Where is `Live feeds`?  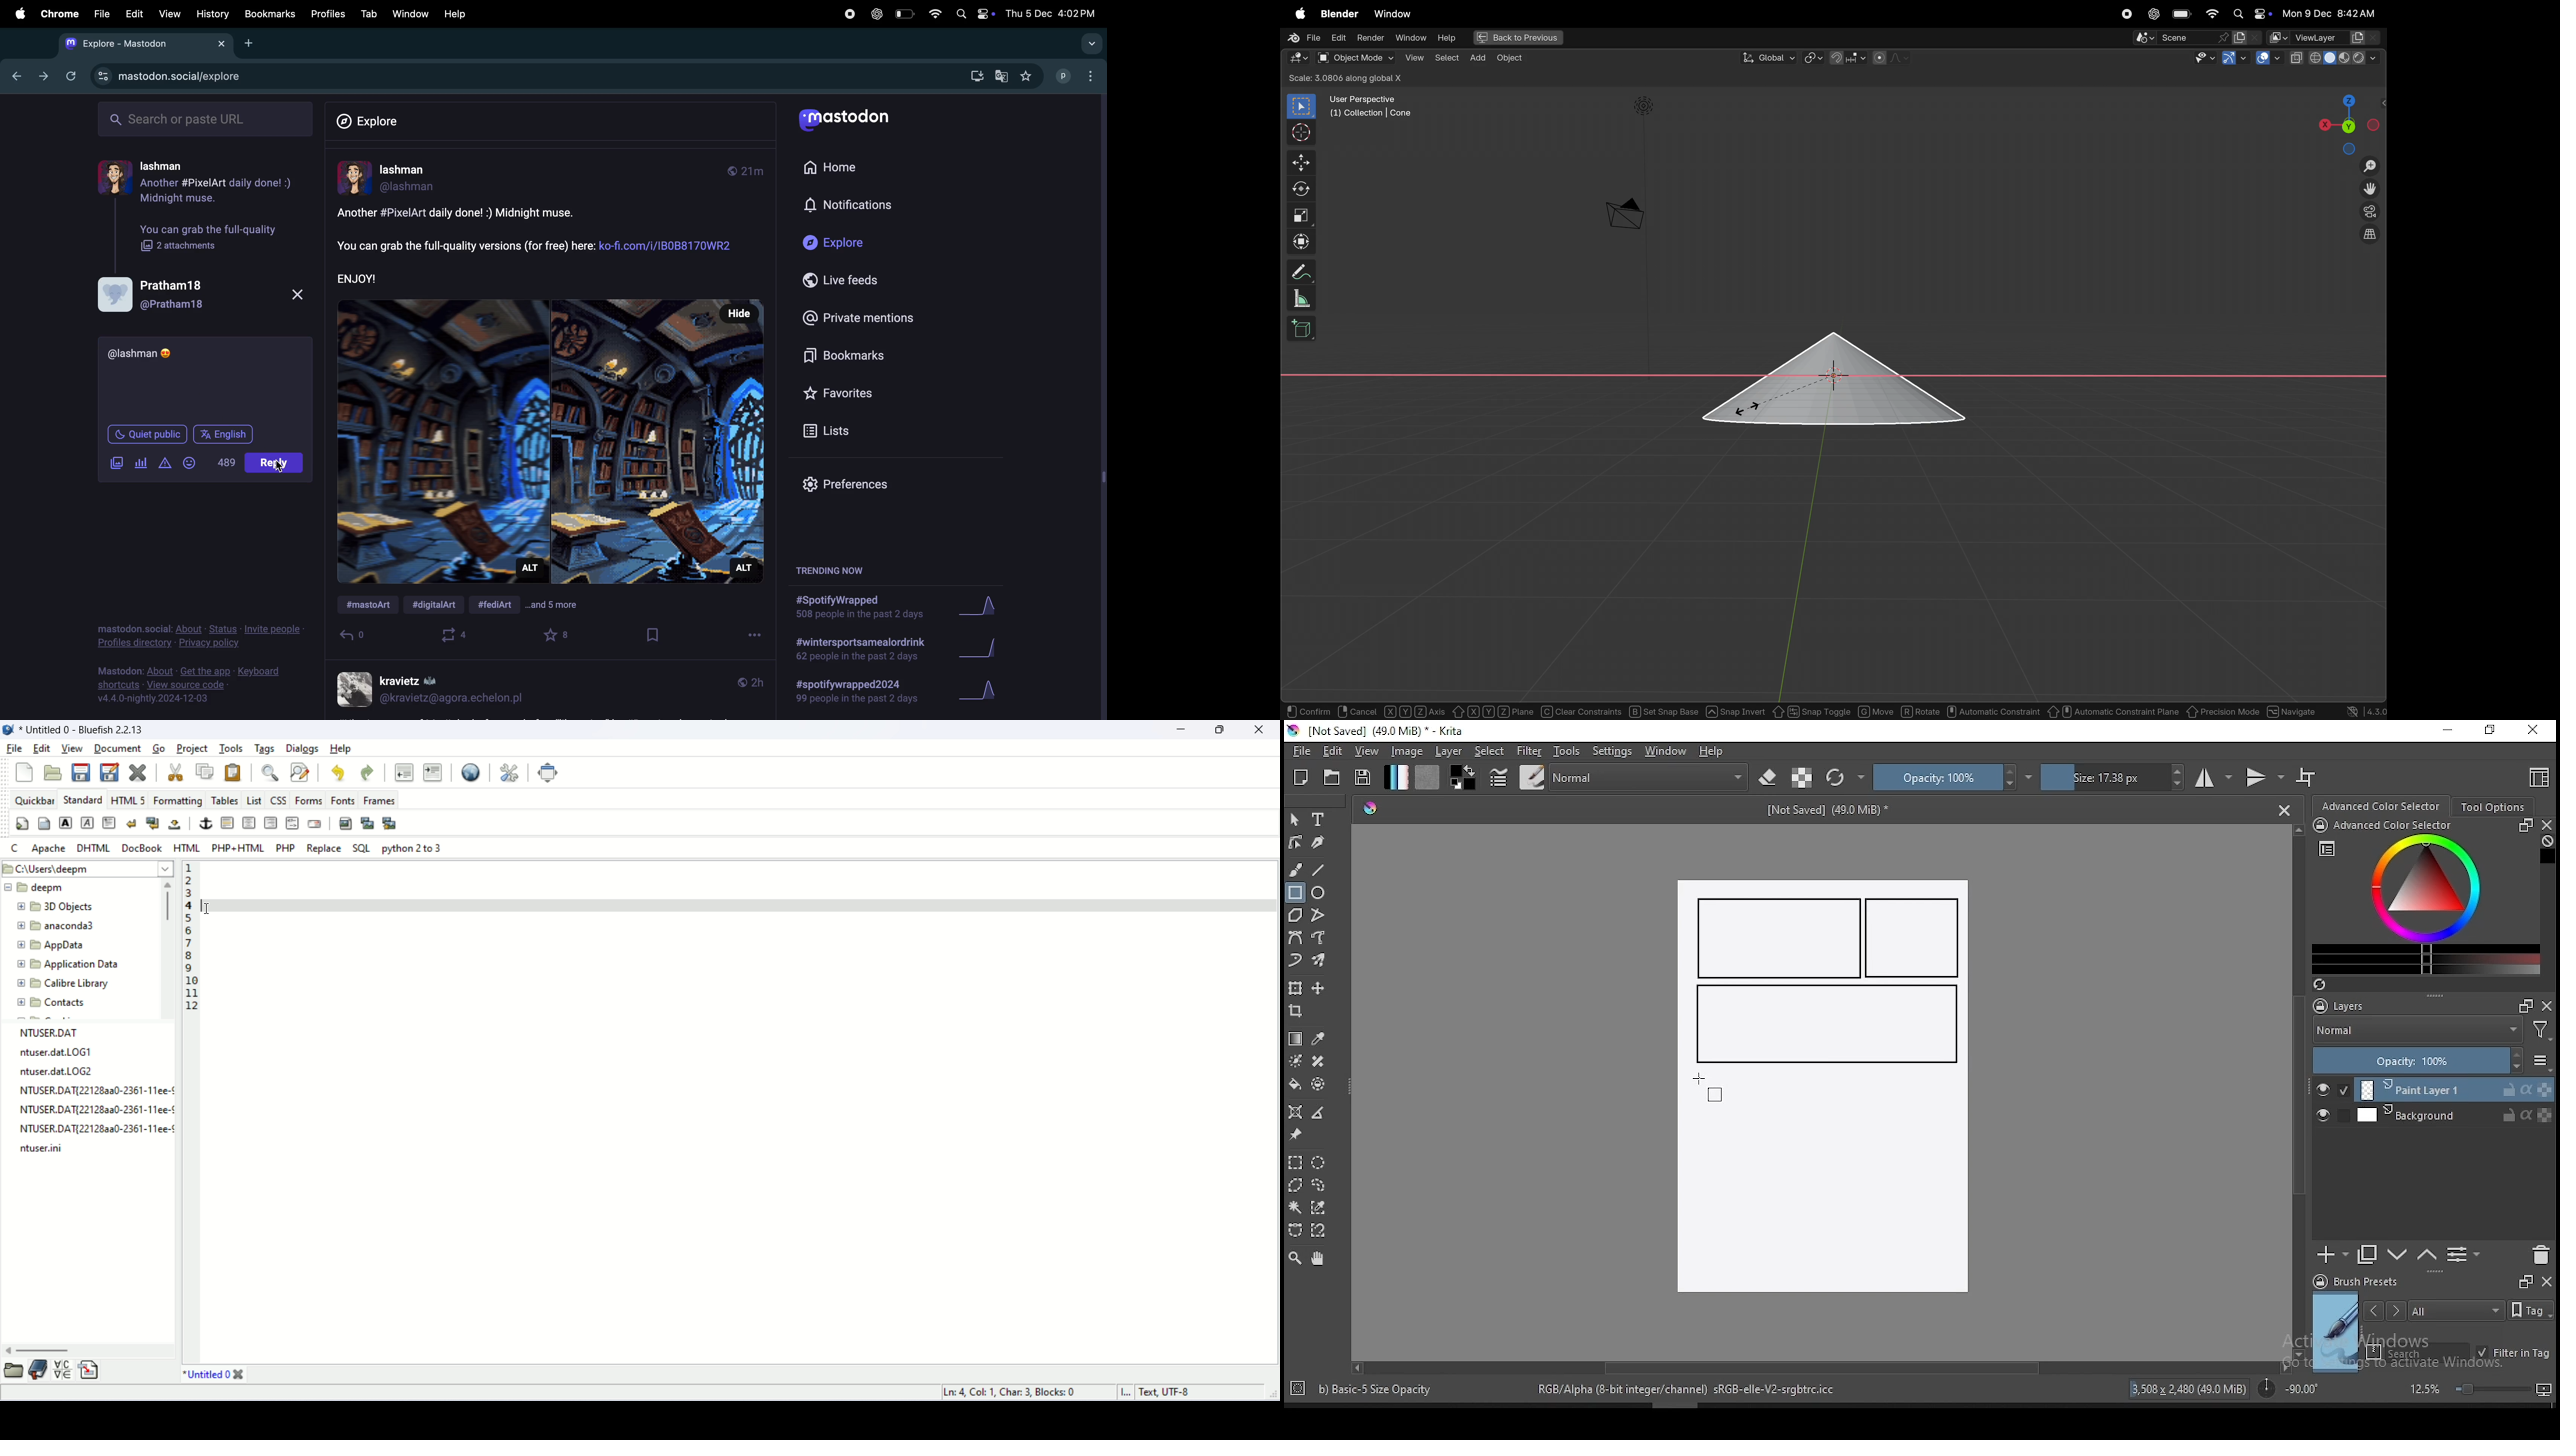
Live feeds is located at coordinates (857, 280).